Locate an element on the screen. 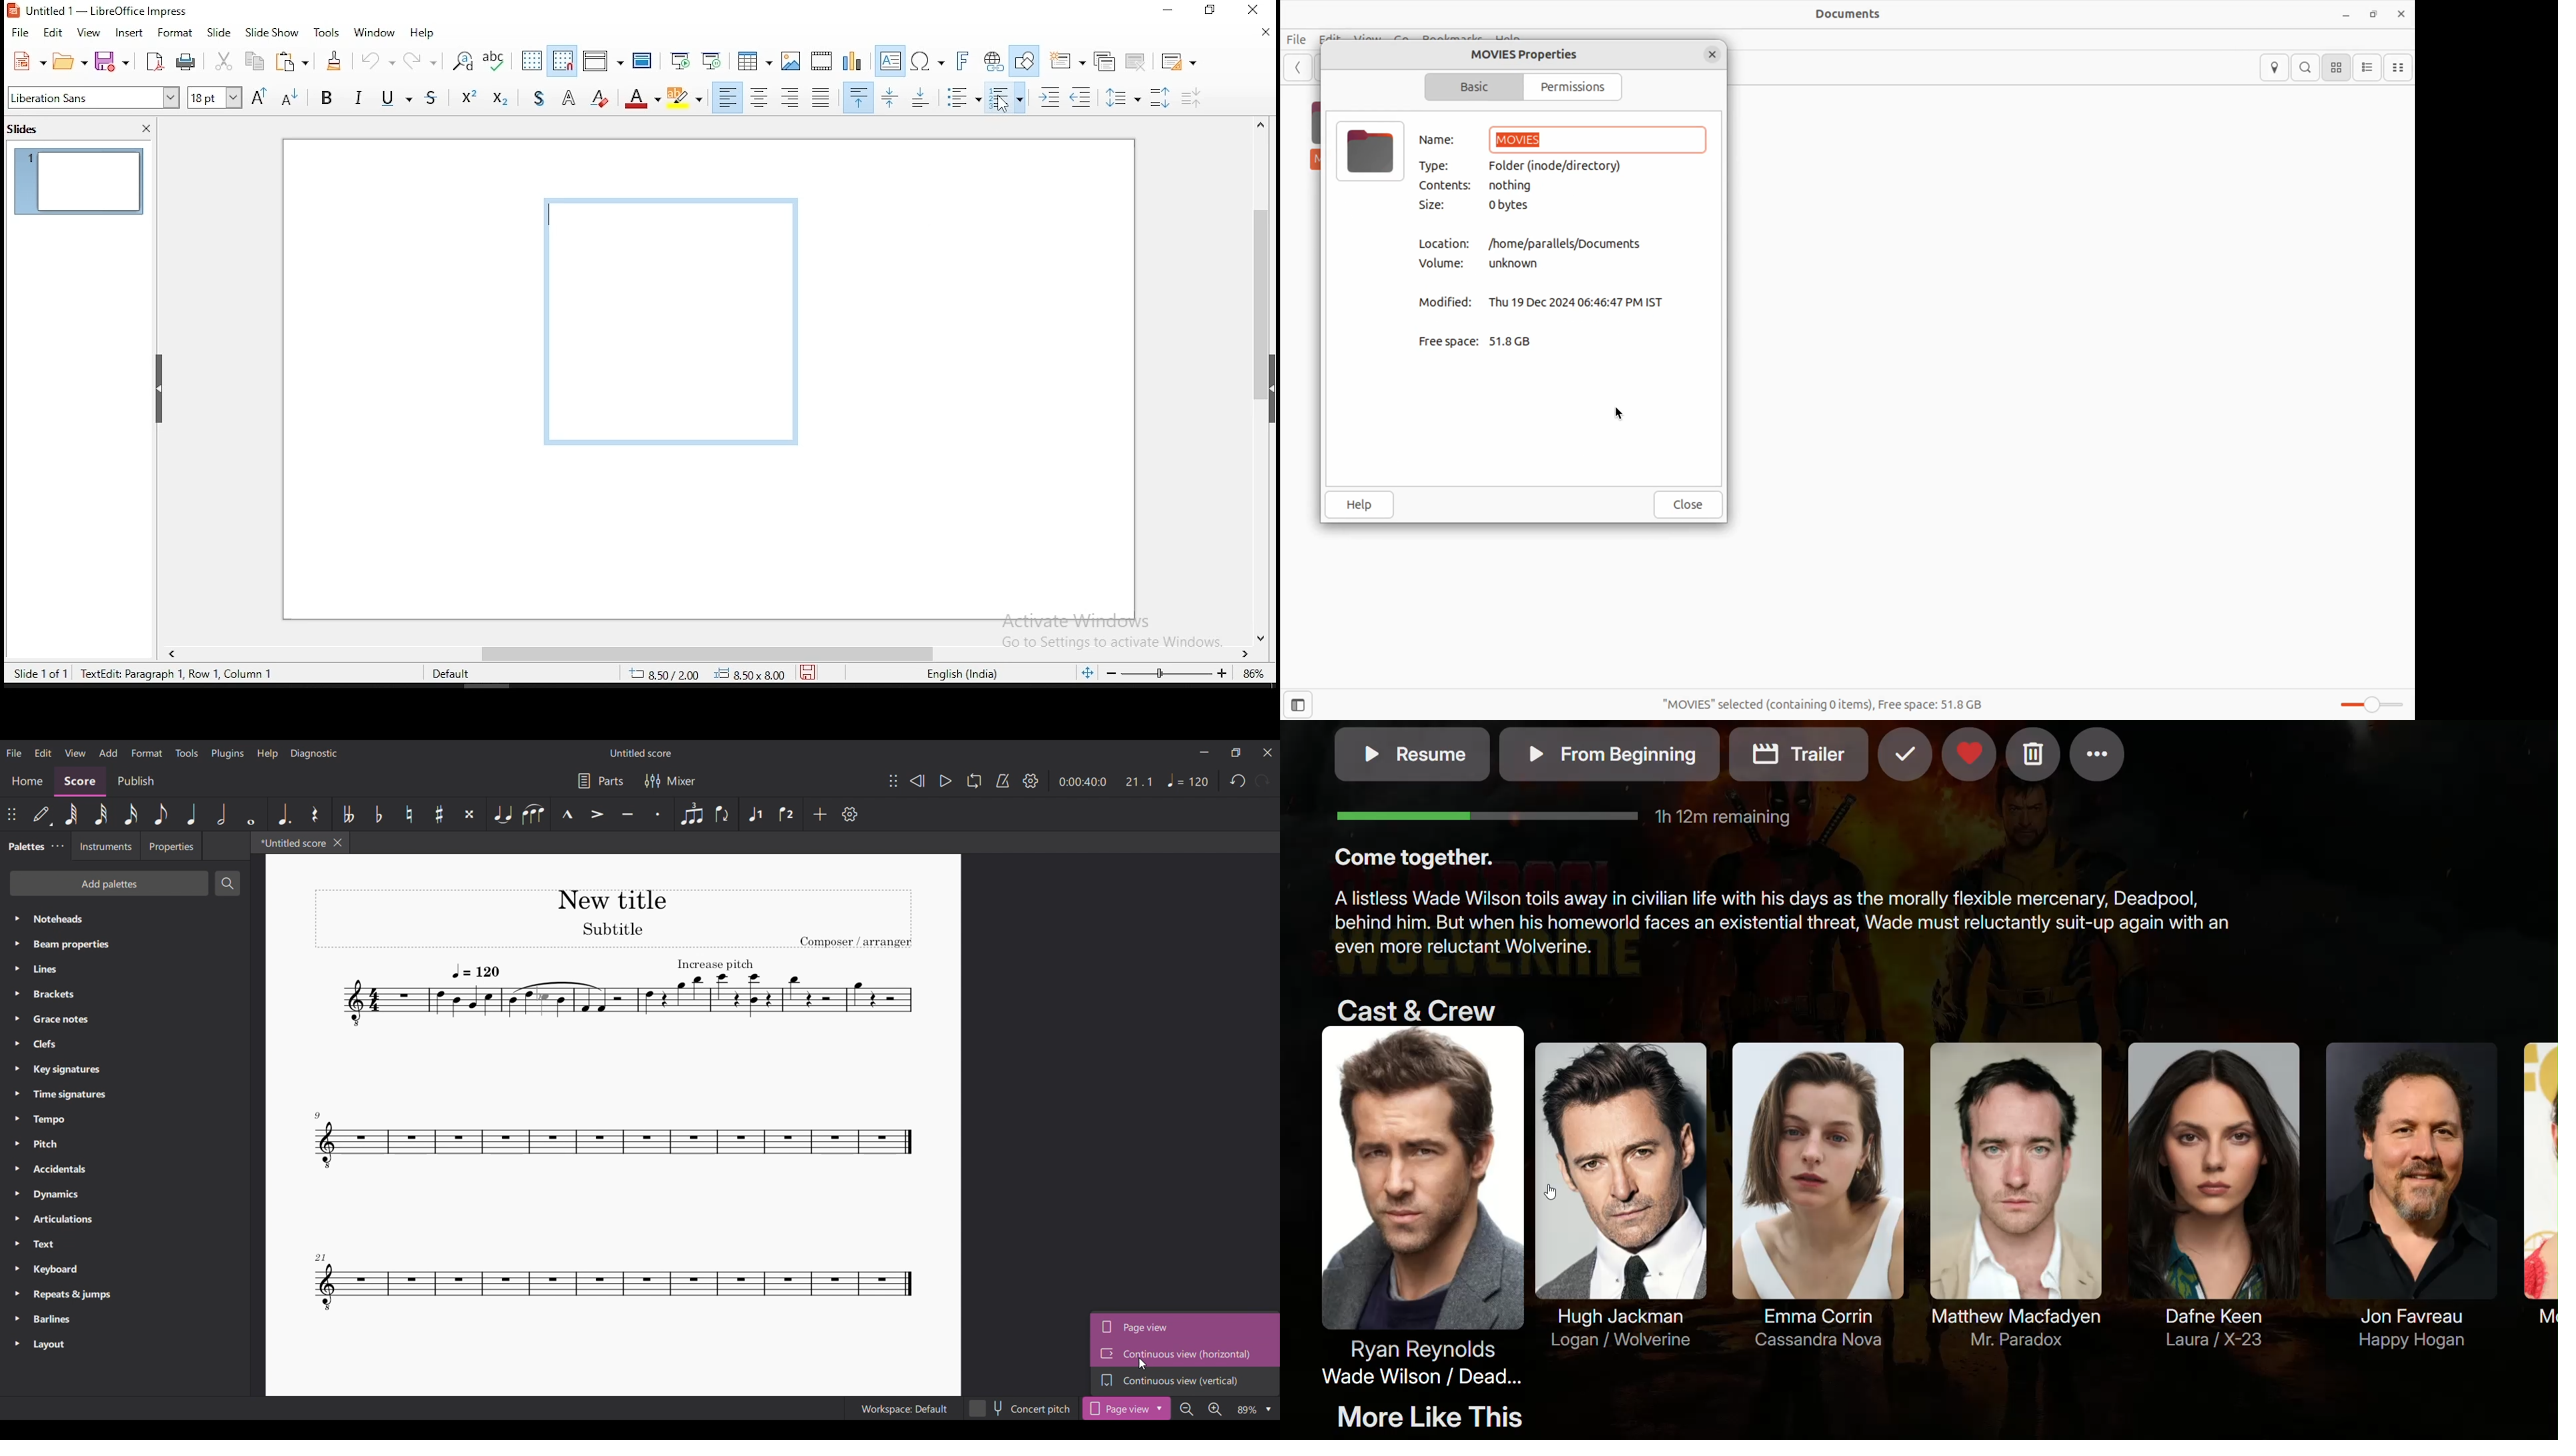 The width and height of the screenshot is (2576, 1456). character highlighting color is located at coordinates (683, 97).